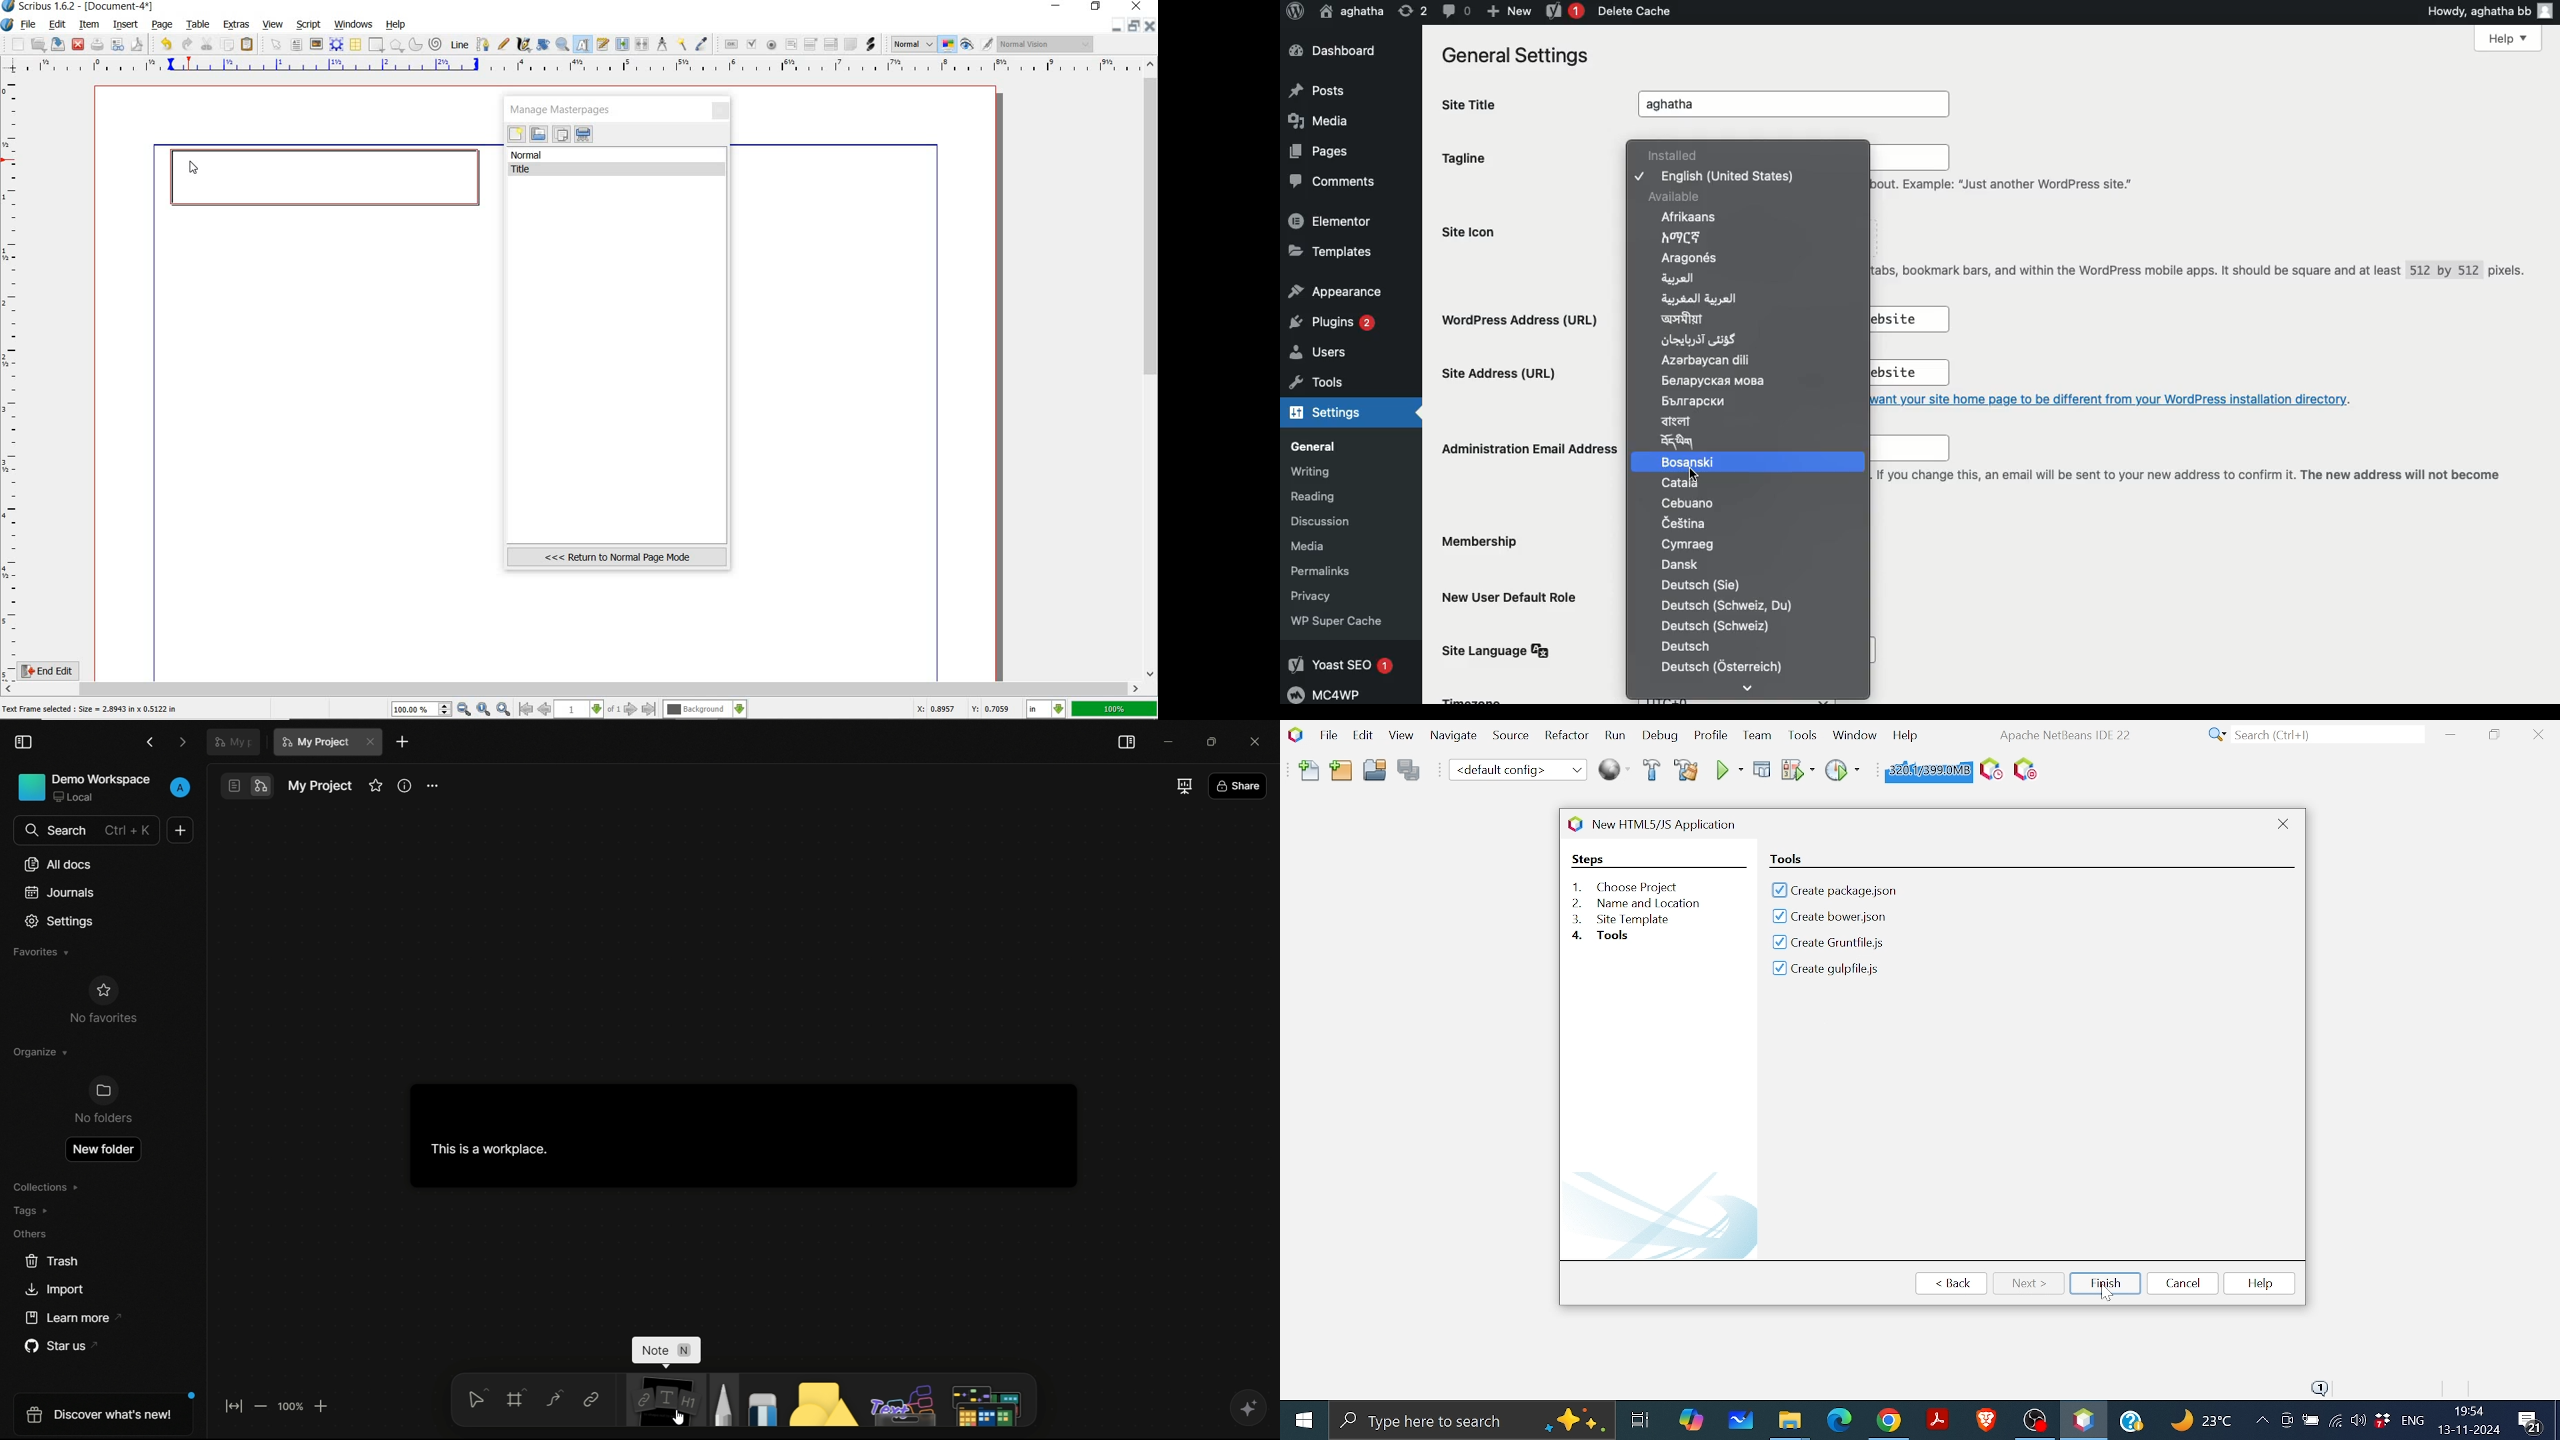 This screenshot has height=1456, width=2576. Describe the element at coordinates (1137, 26) in the screenshot. I see `restore` at that location.